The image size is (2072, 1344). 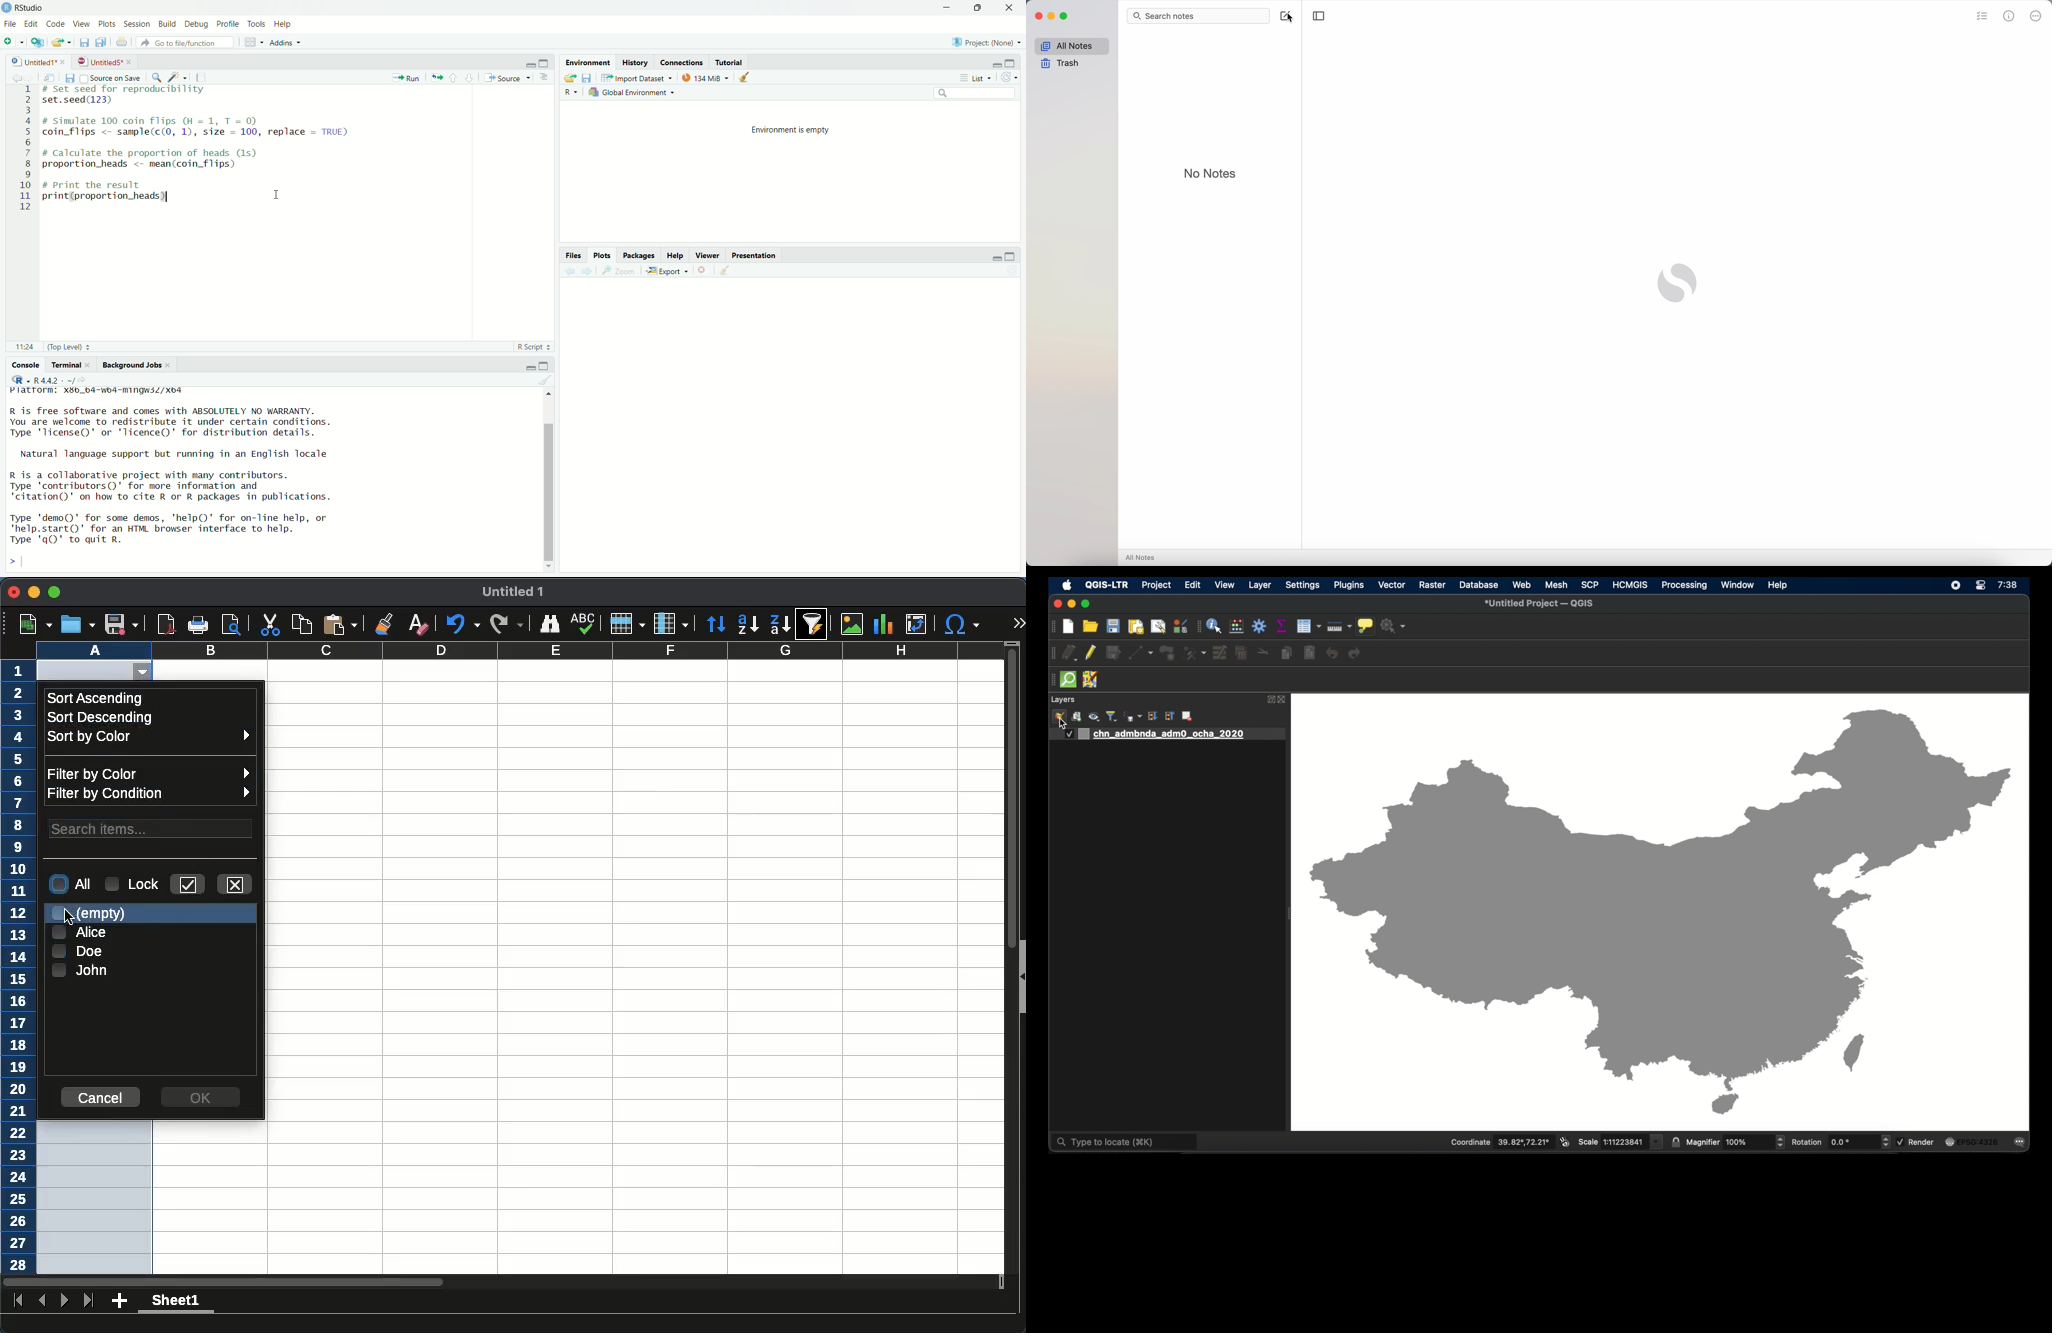 What do you see at coordinates (14, 592) in the screenshot?
I see `close` at bounding box center [14, 592].